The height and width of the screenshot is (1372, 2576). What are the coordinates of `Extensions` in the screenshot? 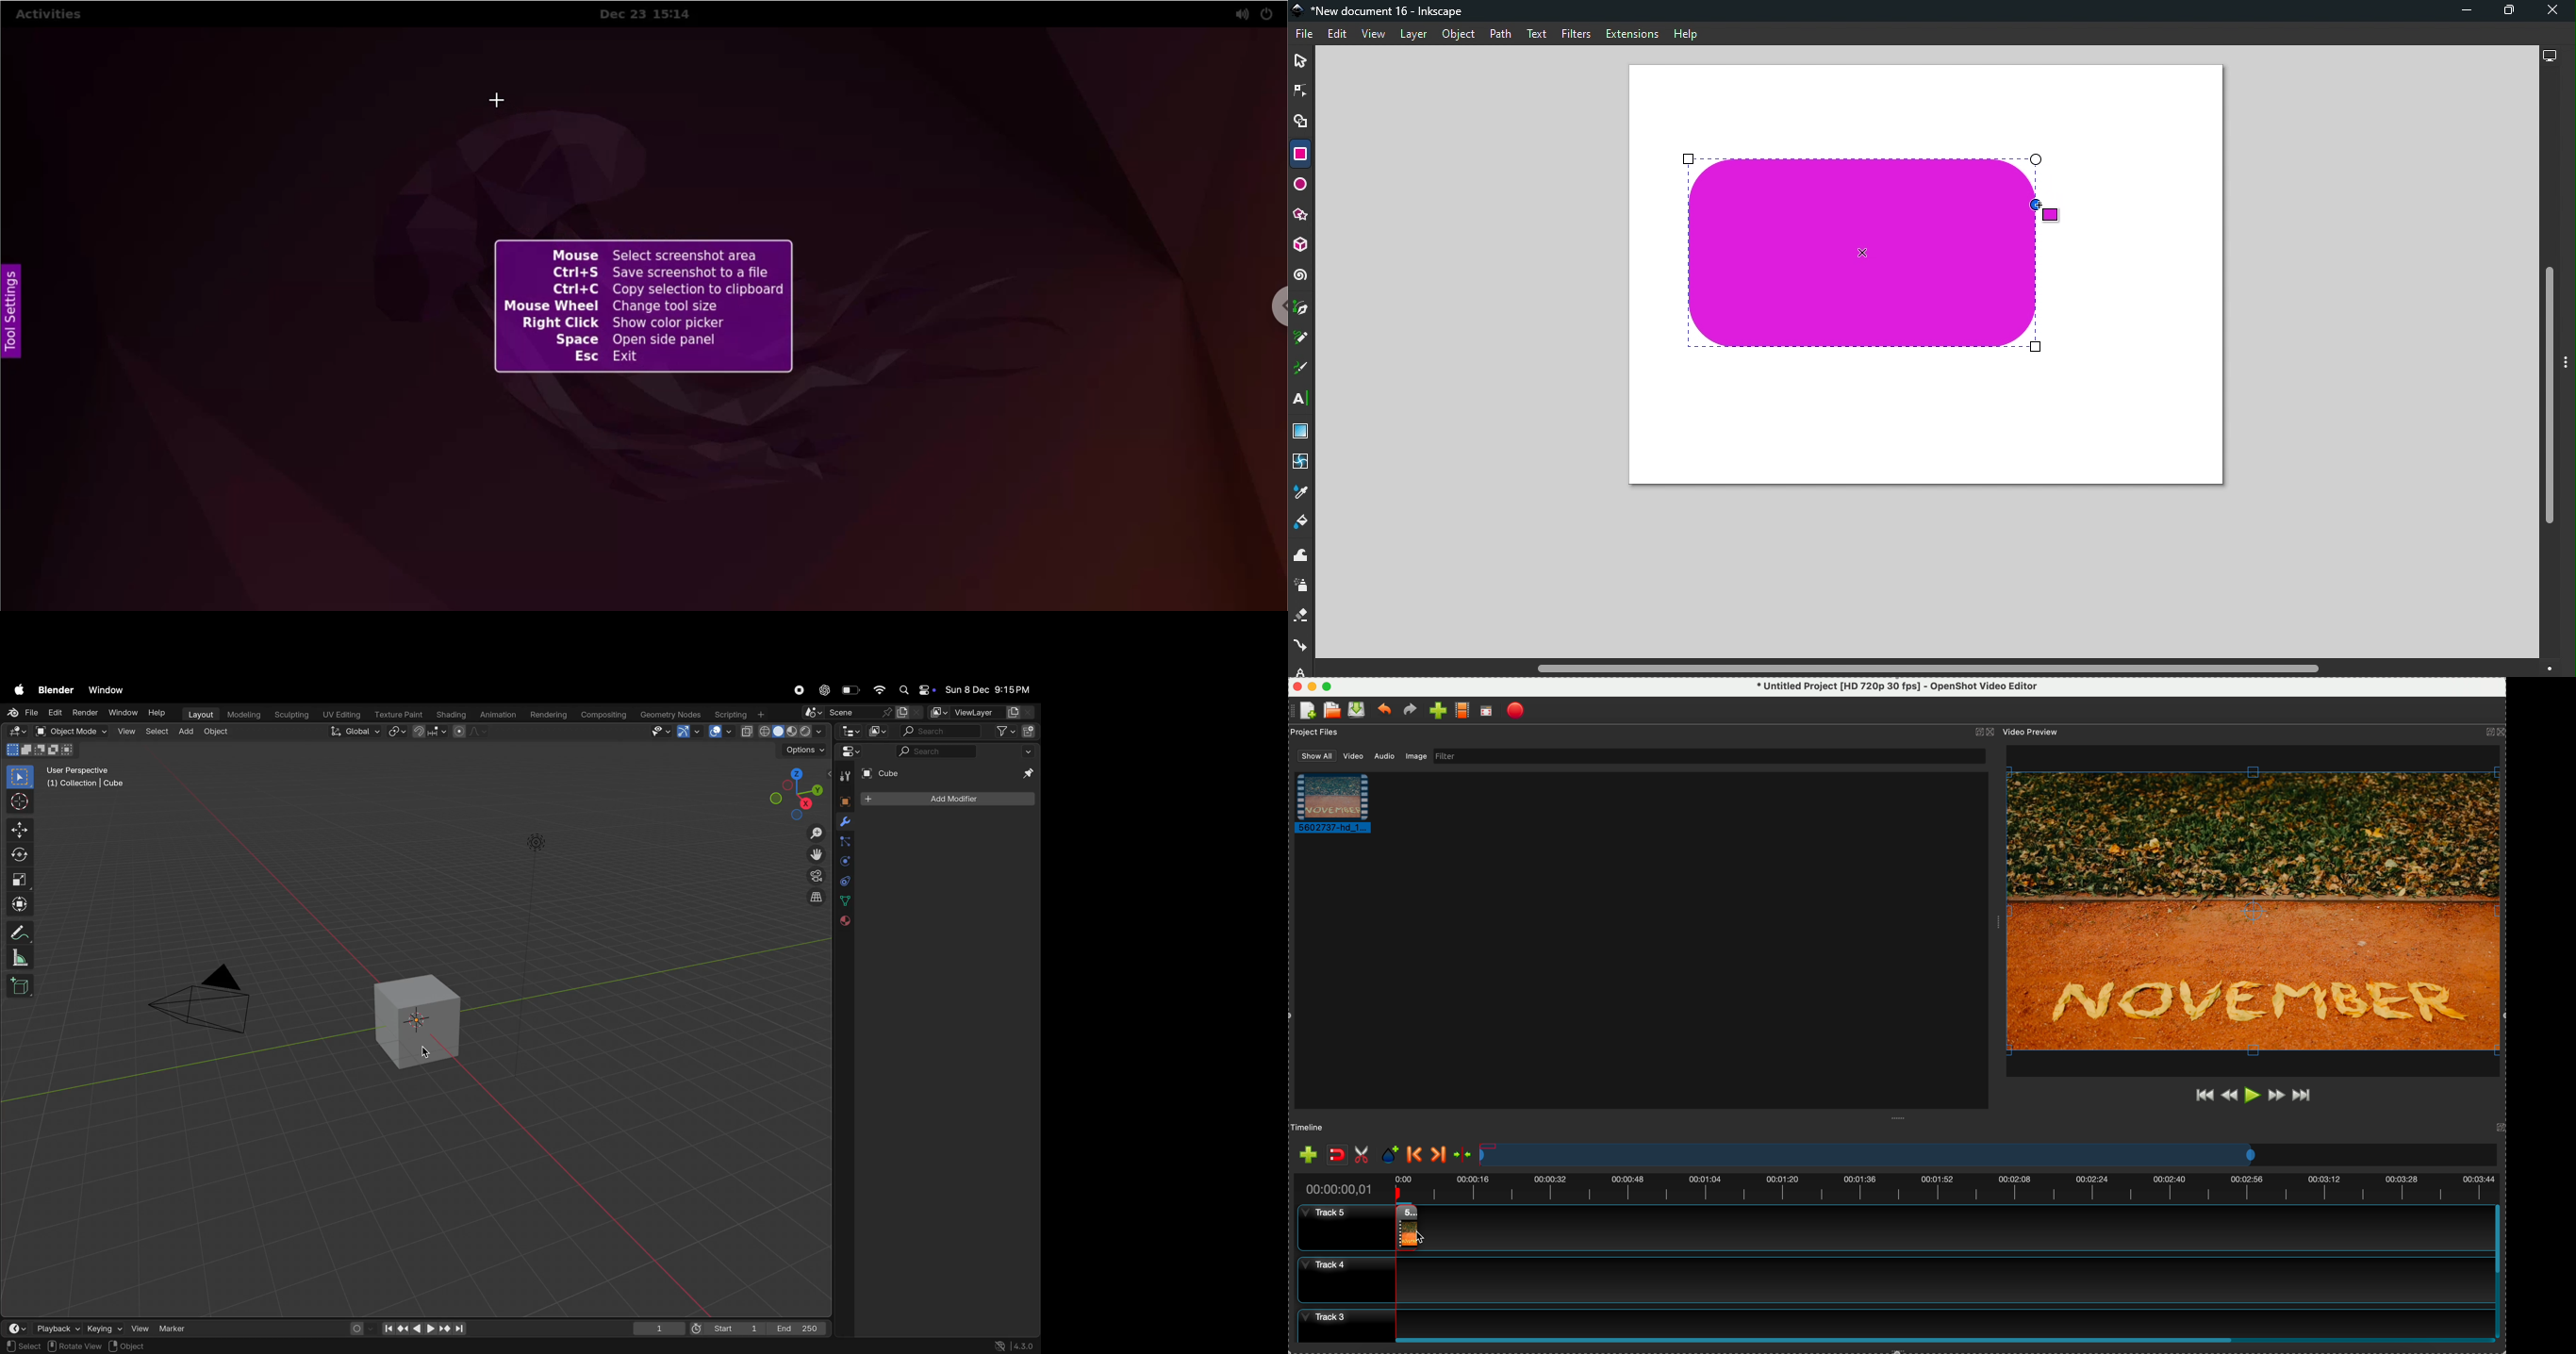 It's located at (1630, 33).